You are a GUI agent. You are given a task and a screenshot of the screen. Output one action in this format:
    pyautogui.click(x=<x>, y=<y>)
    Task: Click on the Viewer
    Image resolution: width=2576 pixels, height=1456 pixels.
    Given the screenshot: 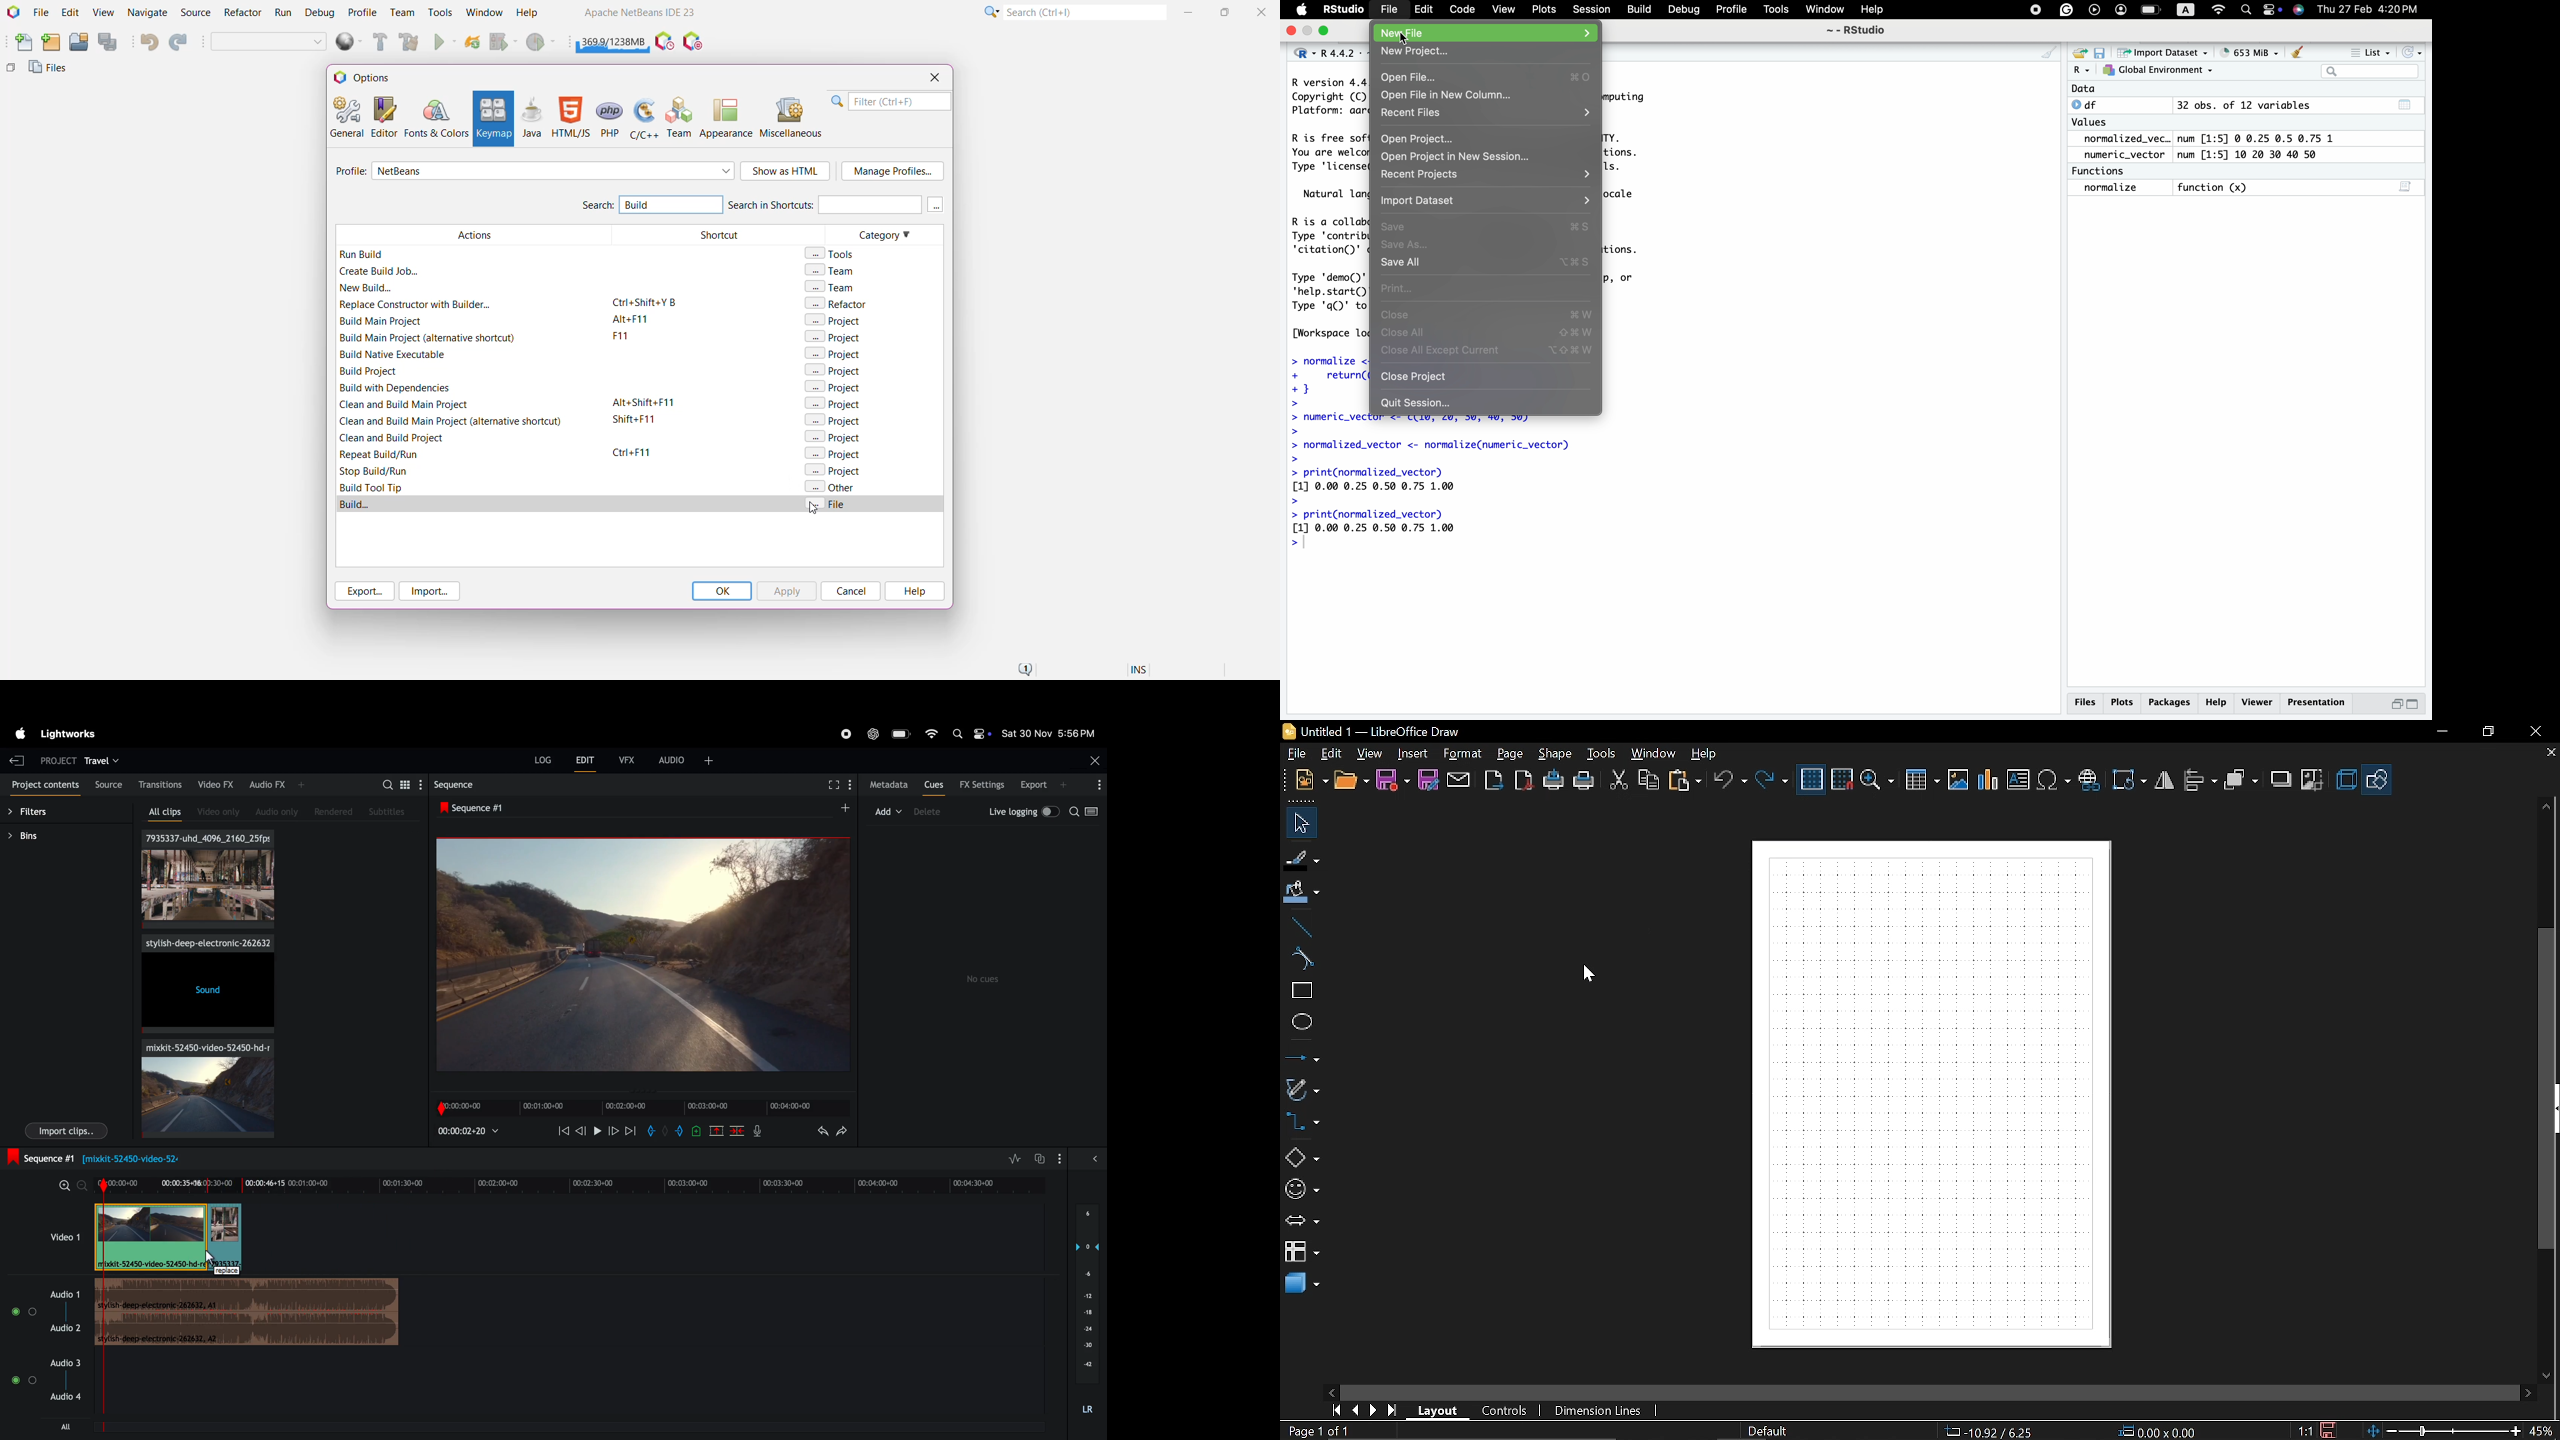 What is the action you would take?
    pyautogui.click(x=2258, y=701)
    